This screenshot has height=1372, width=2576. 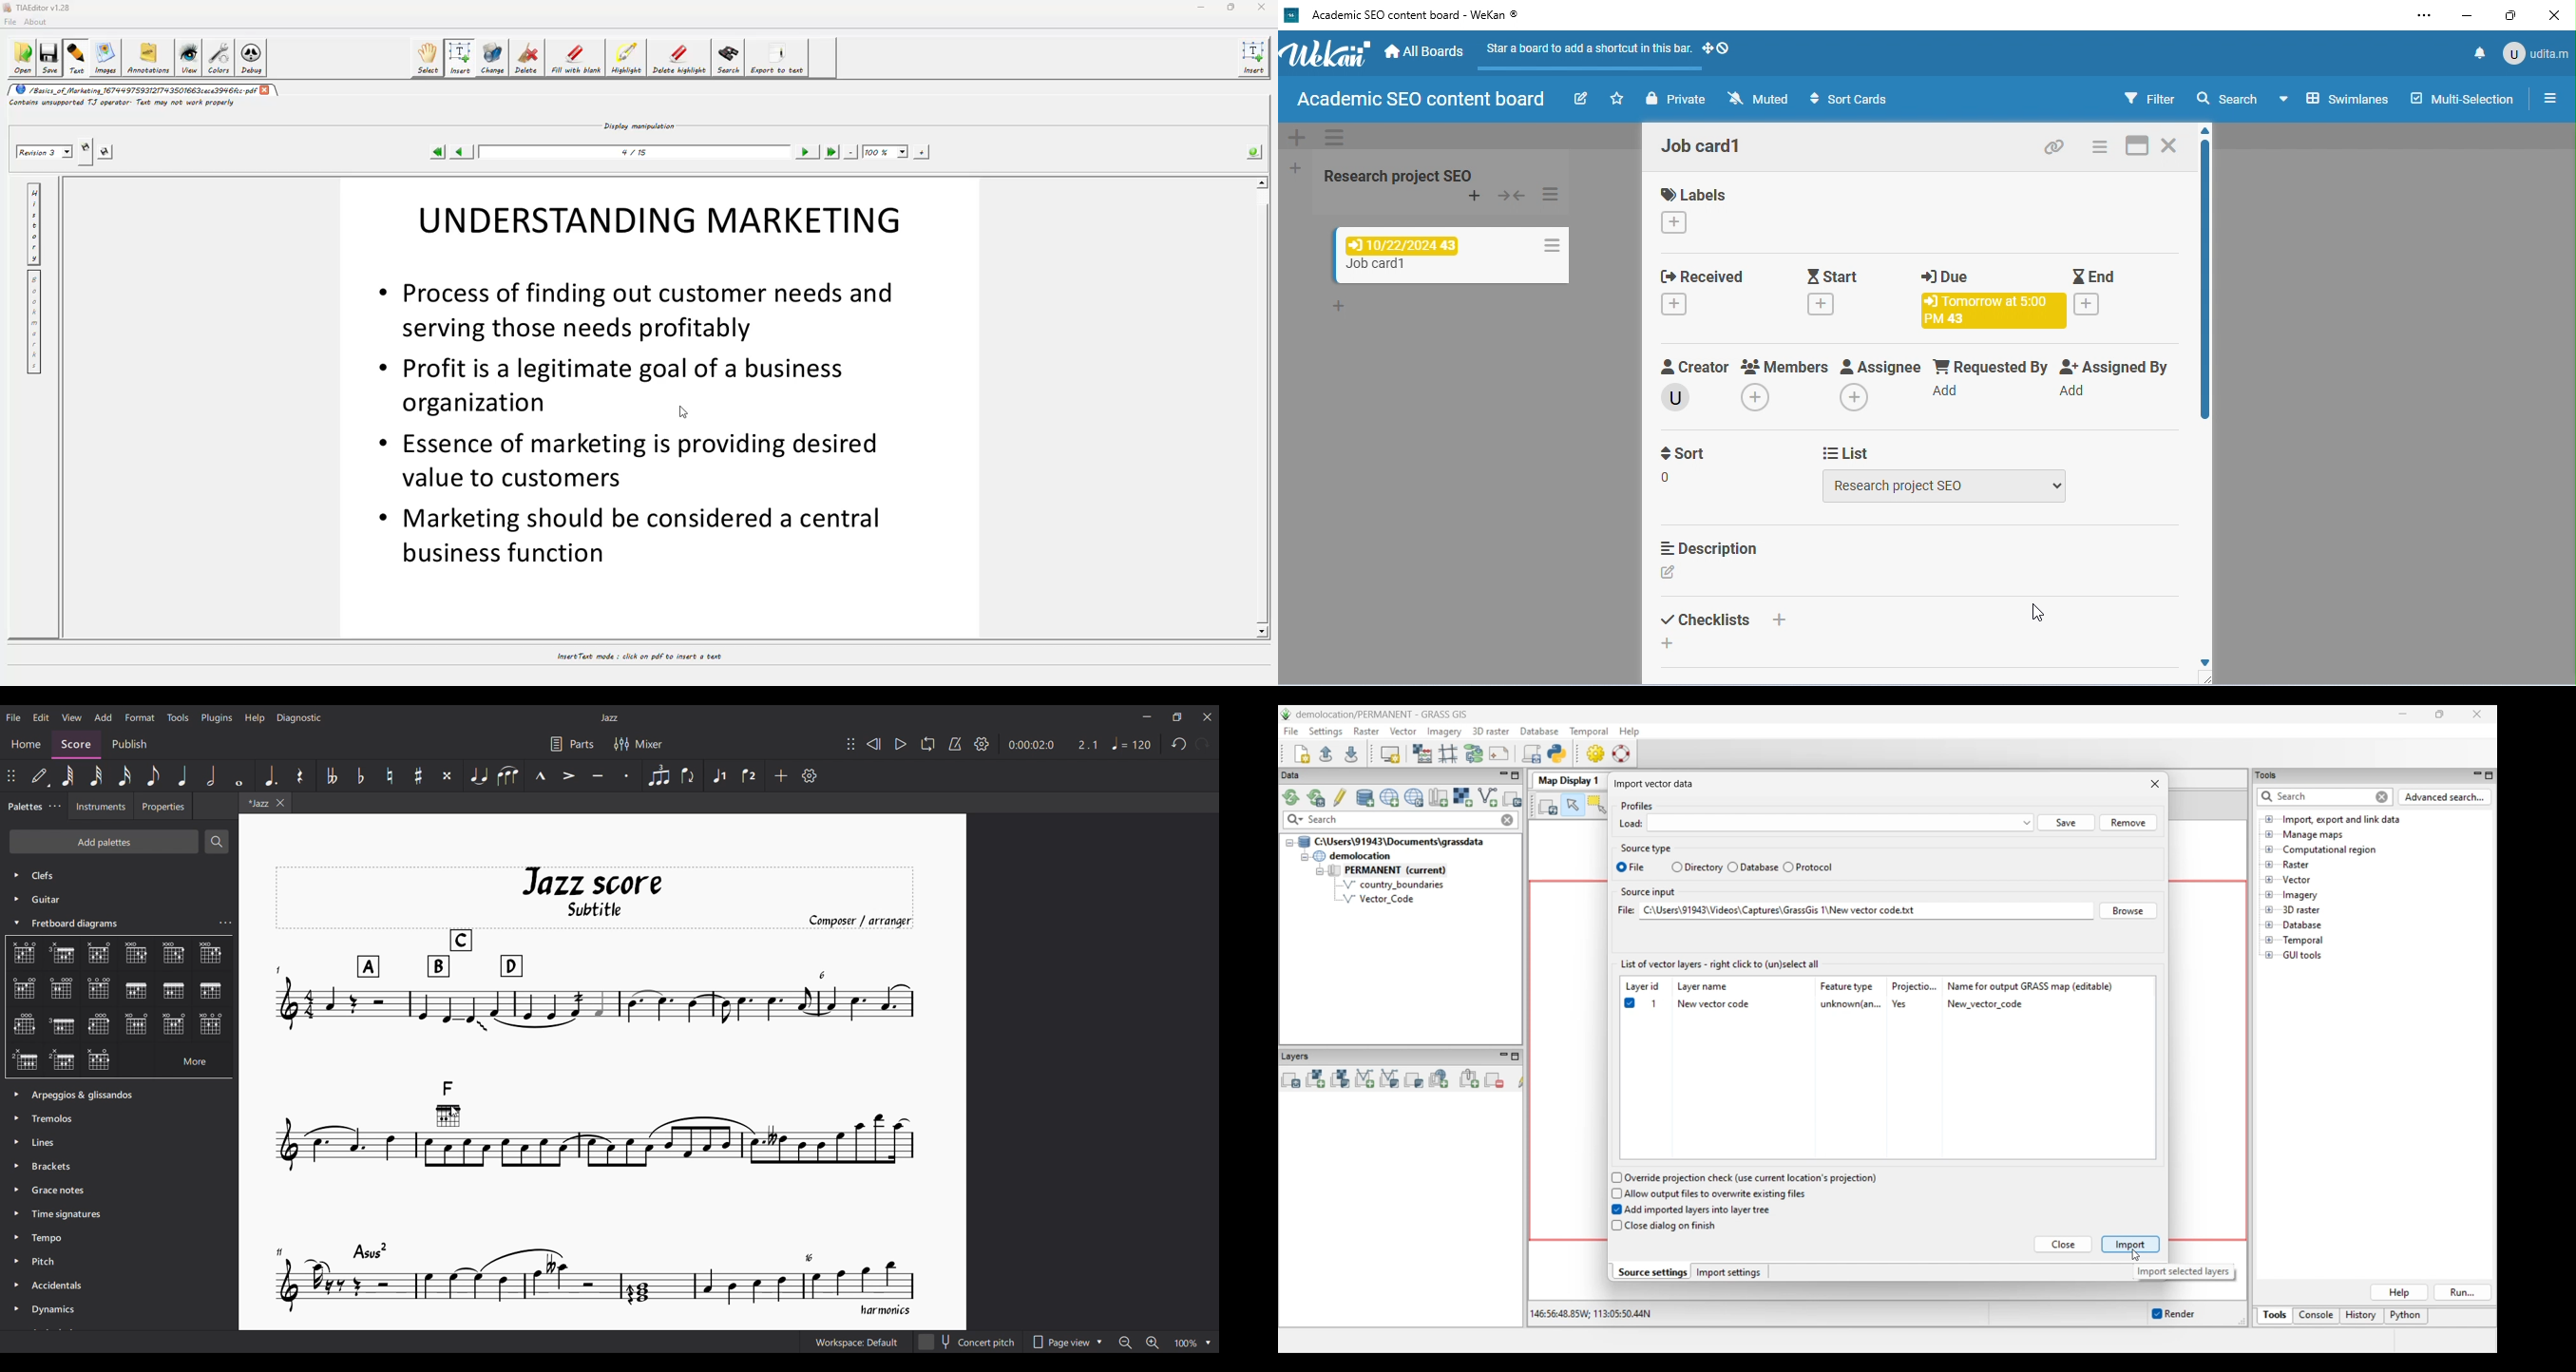 I want to click on Time, so click(x=72, y=1214).